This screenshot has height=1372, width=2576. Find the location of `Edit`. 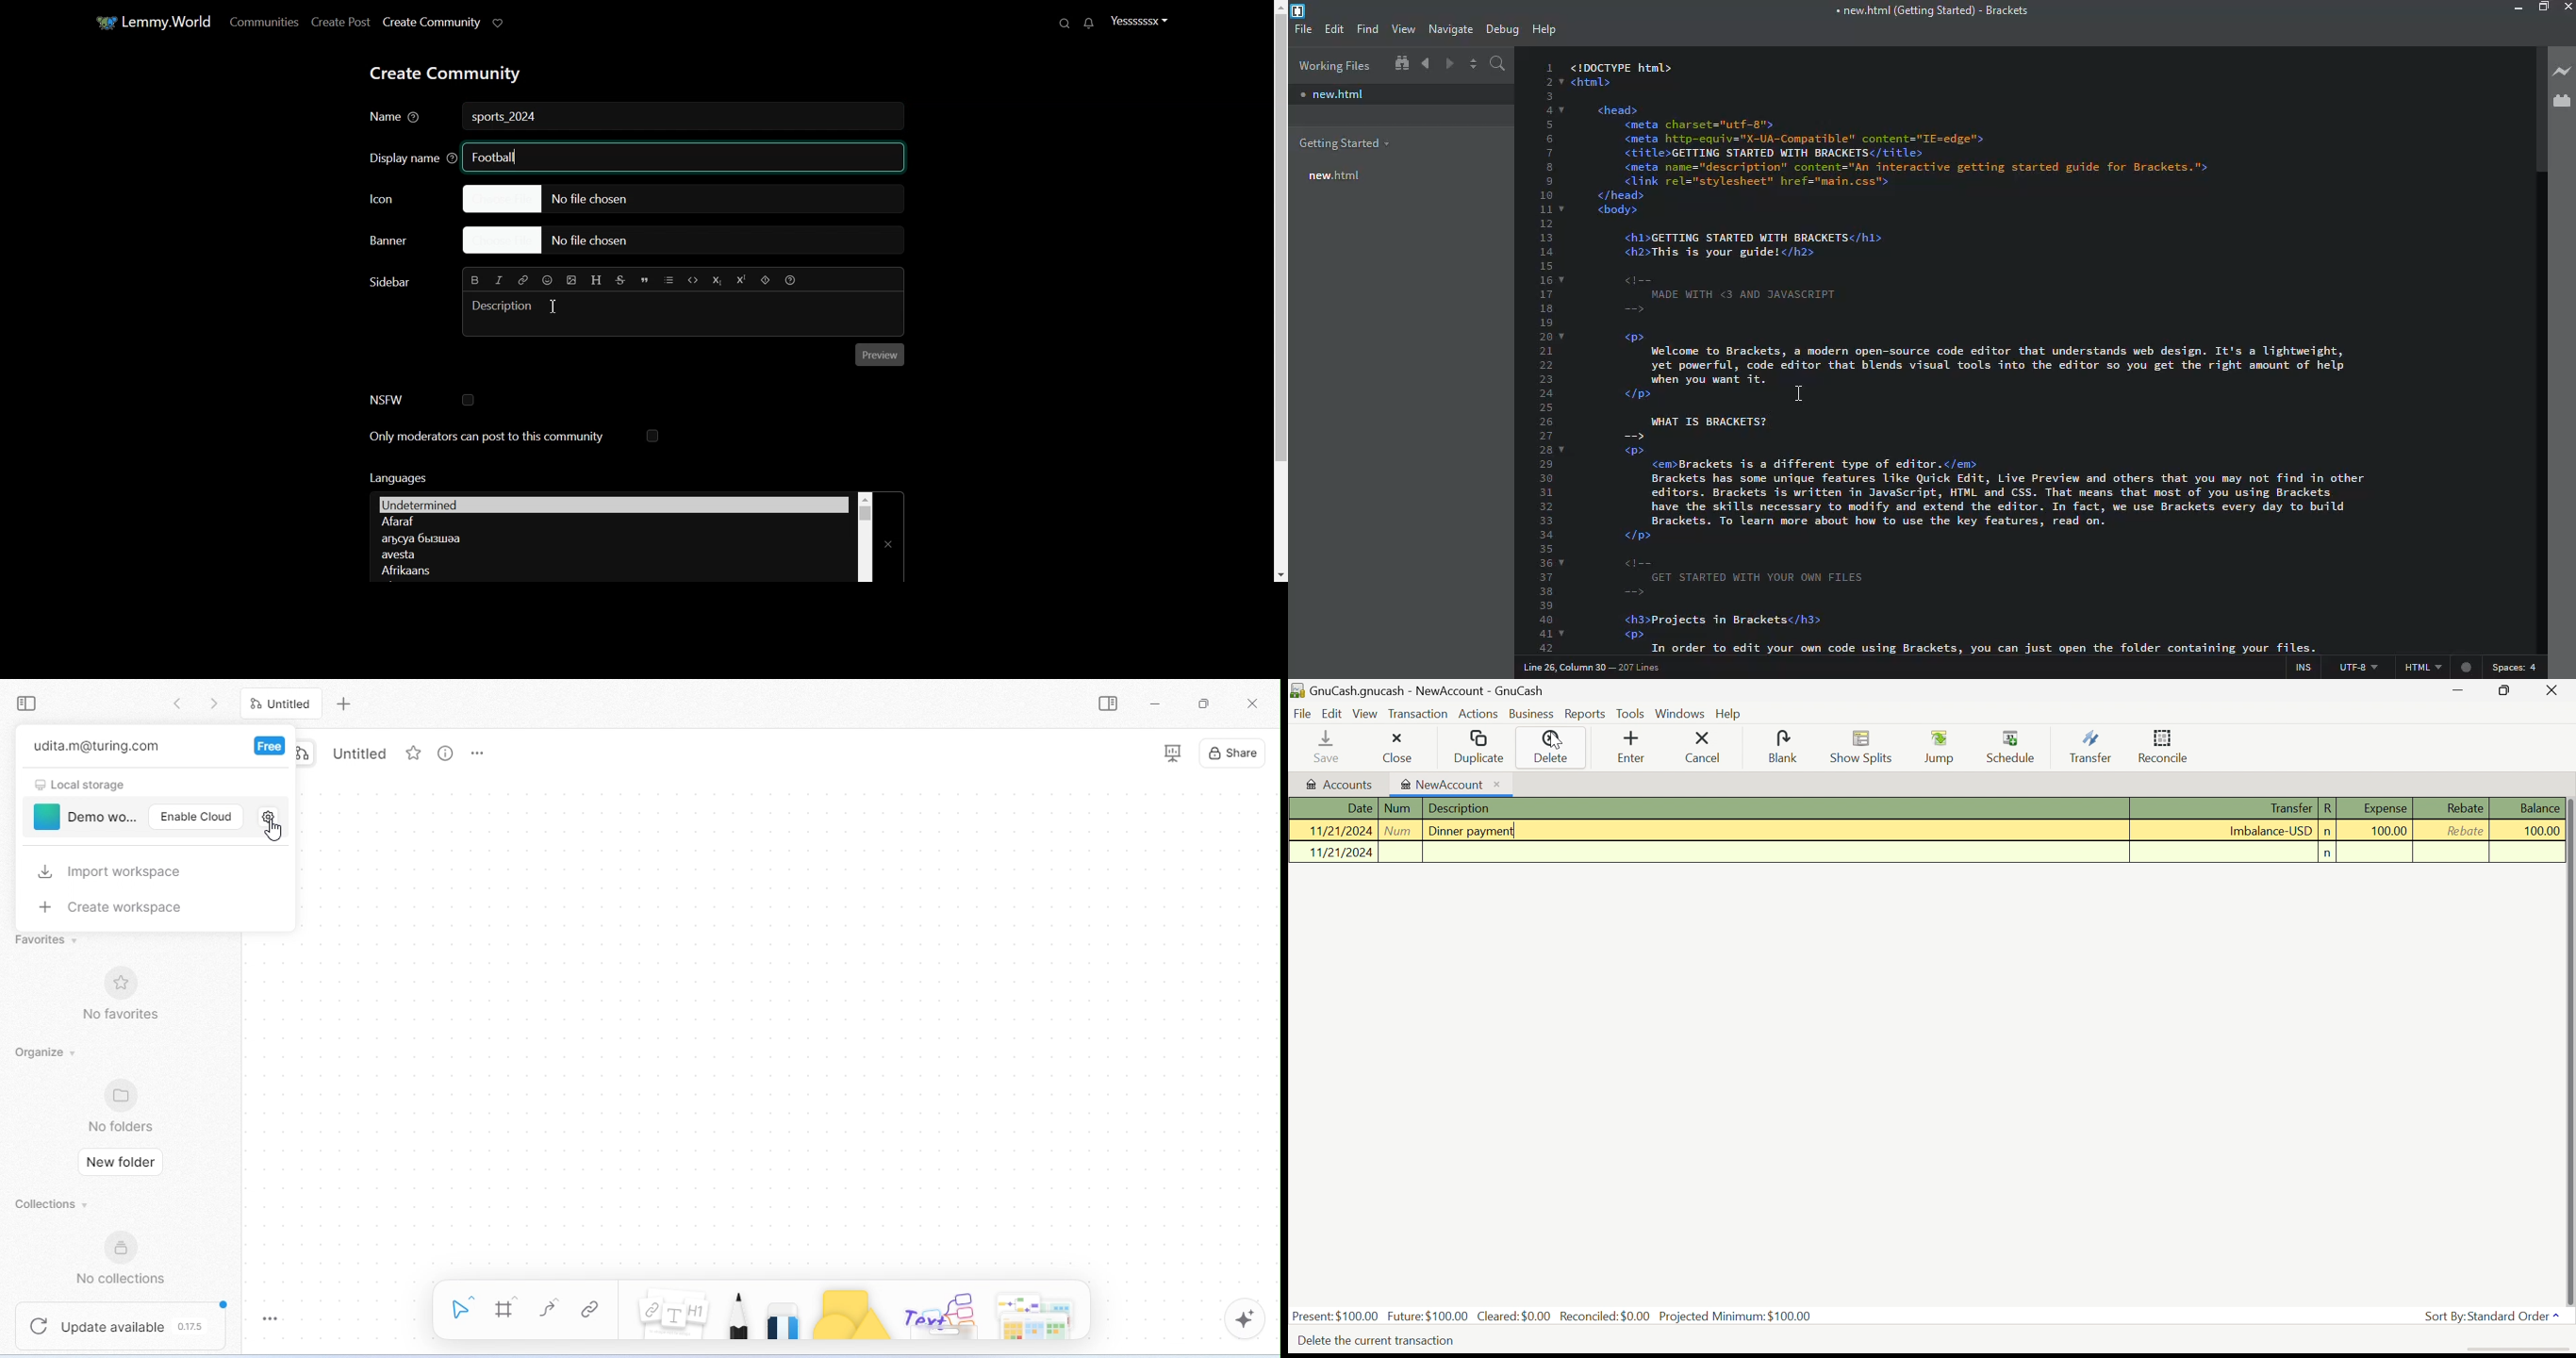

Edit is located at coordinates (1332, 713).